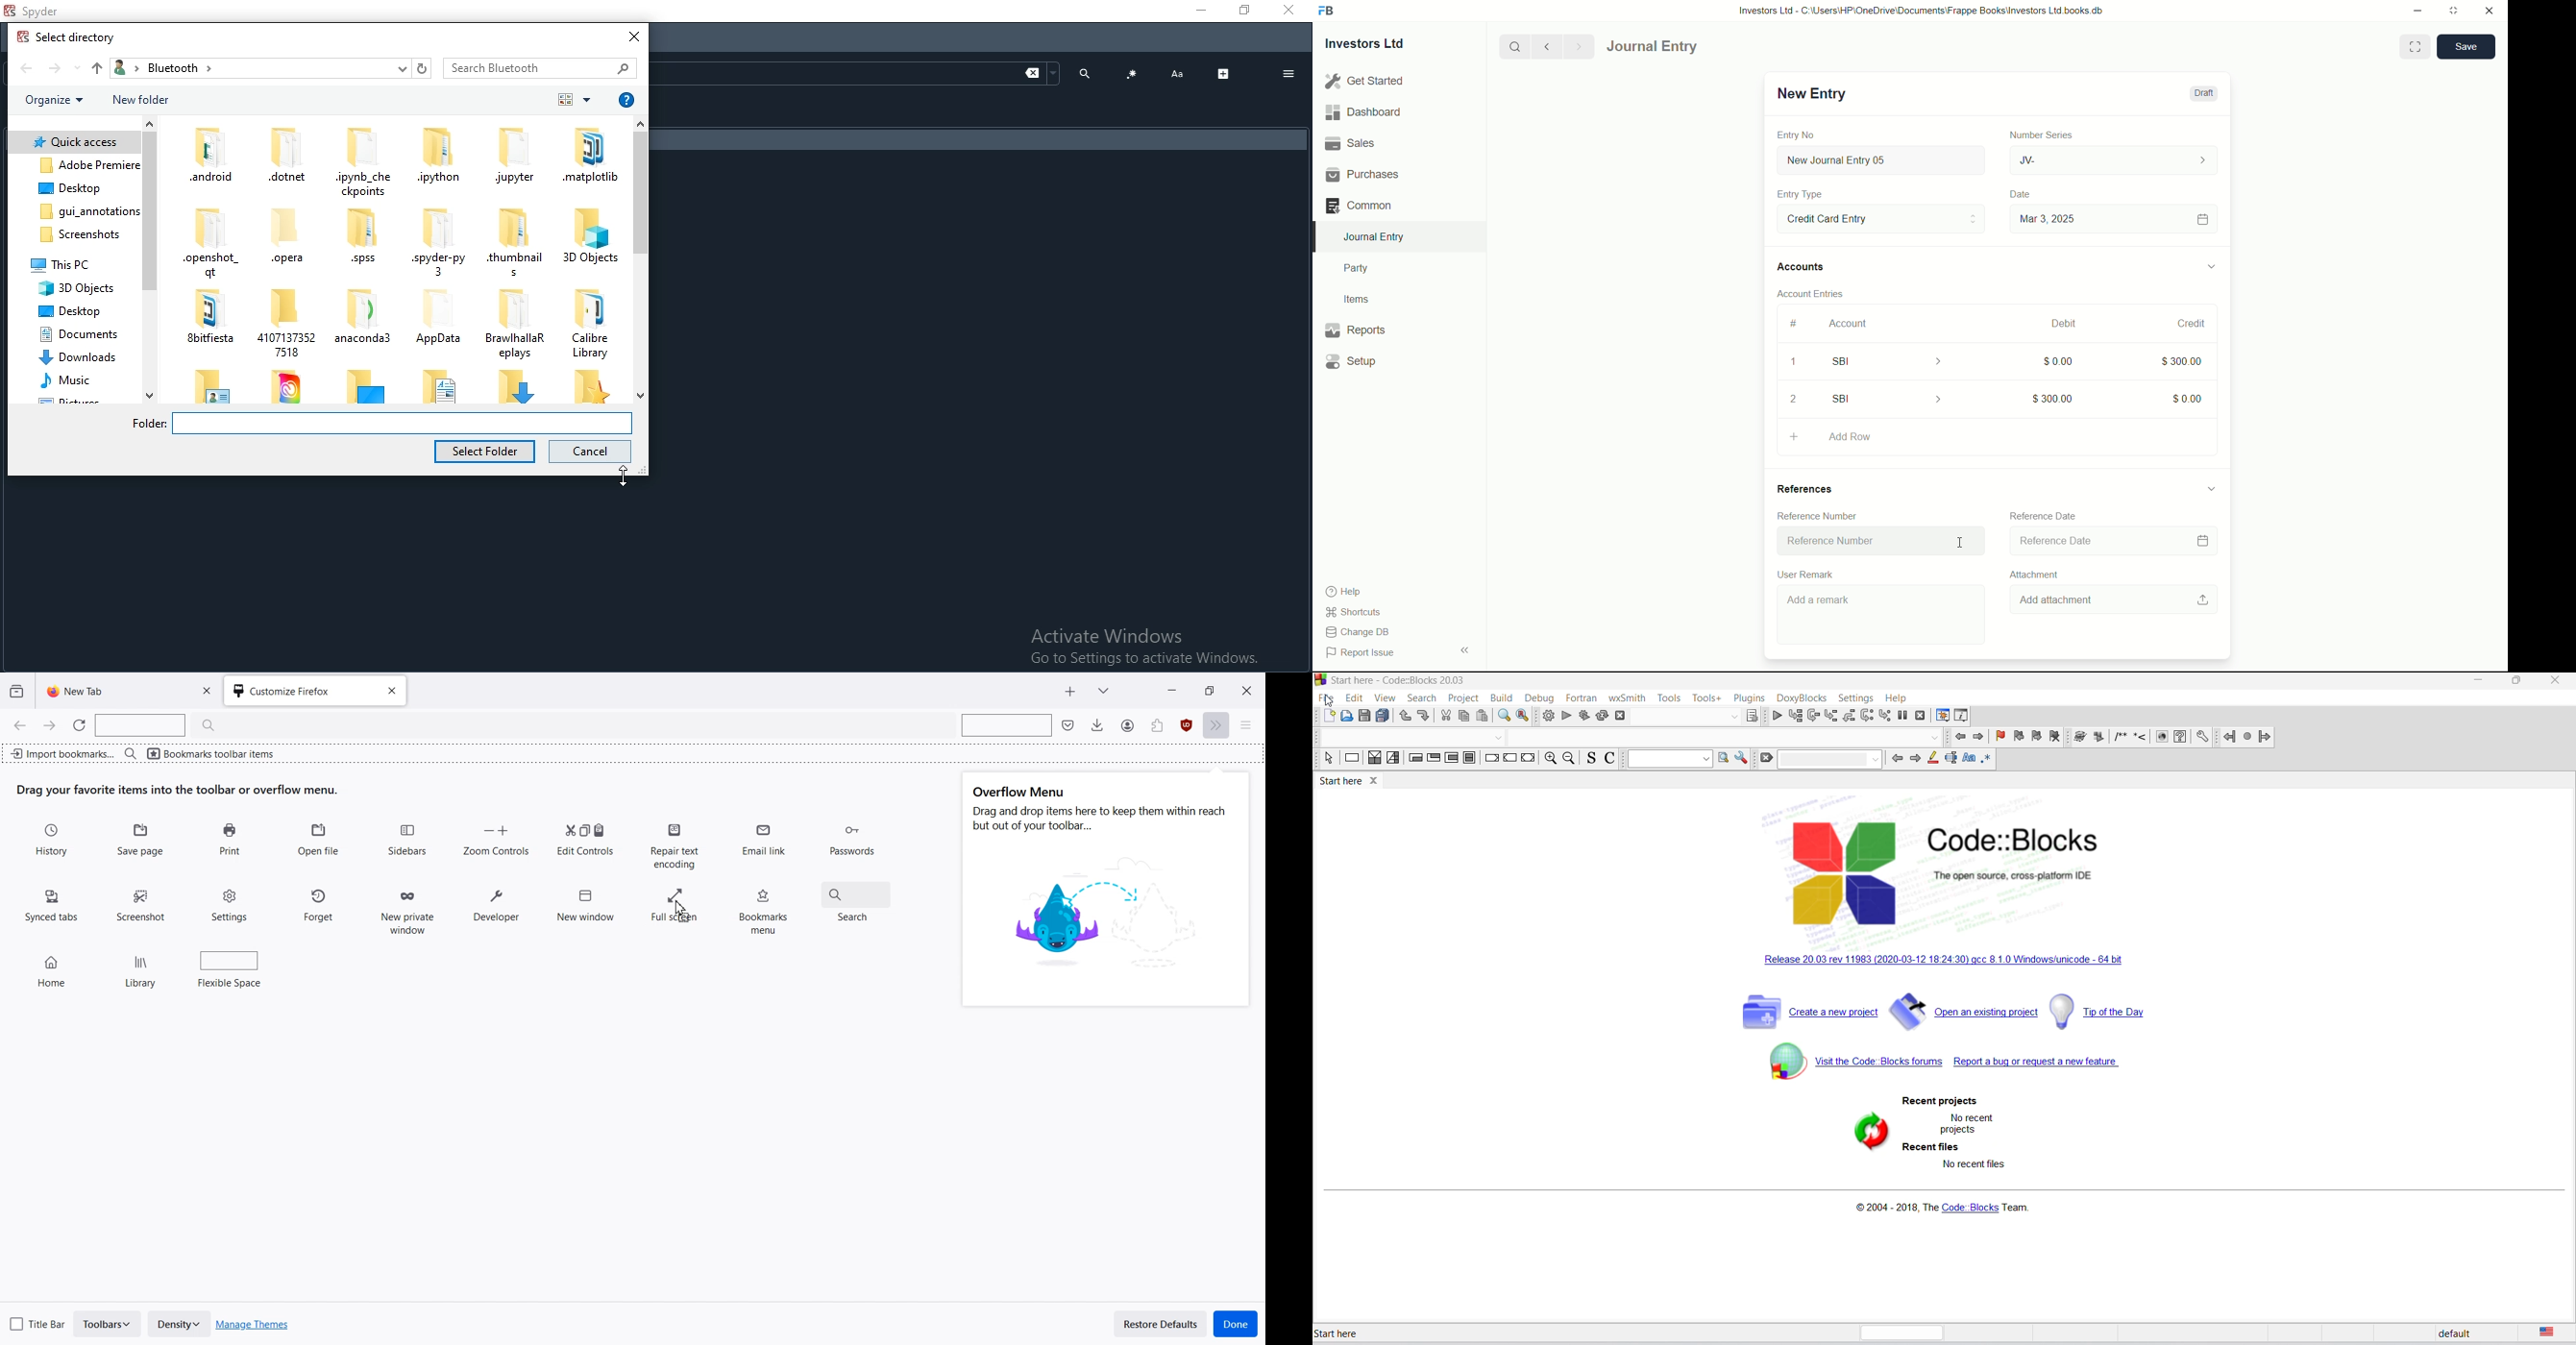 Image resolution: width=2576 pixels, height=1372 pixels. What do you see at coordinates (1464, 649) in the screenshot?
I see `expand/collapse` at bounding box center [1464, 649].